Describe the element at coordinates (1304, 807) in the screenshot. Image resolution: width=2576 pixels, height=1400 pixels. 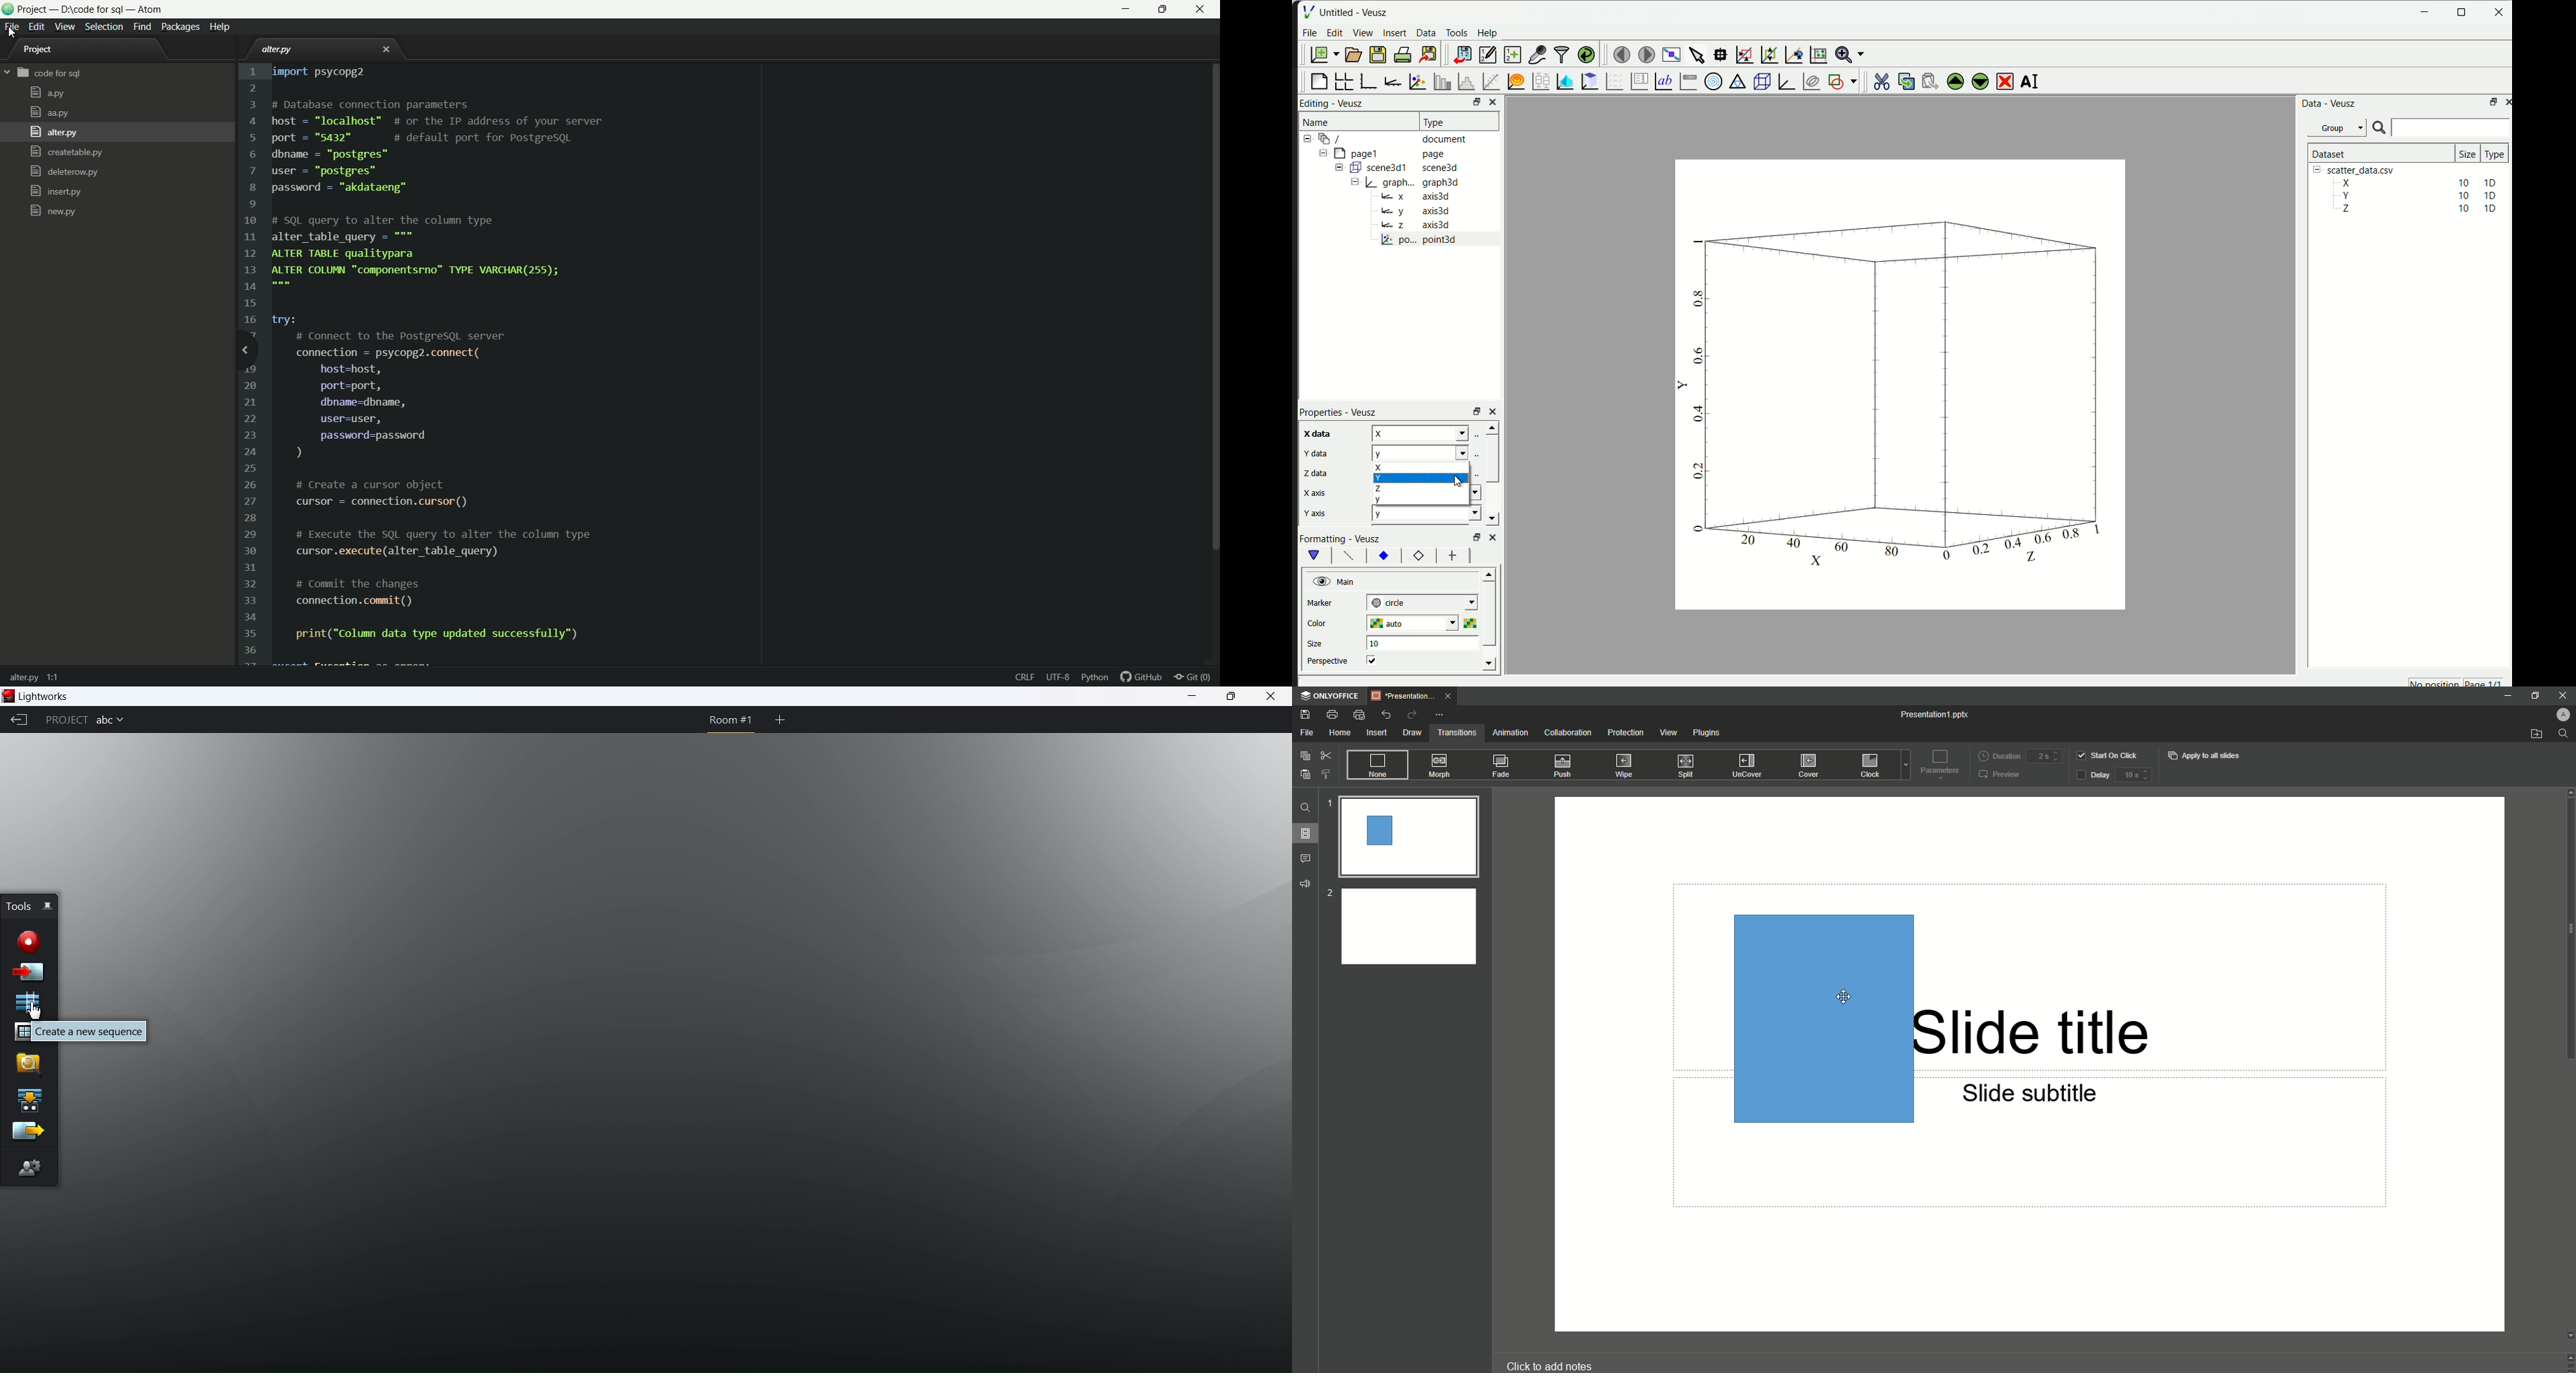
I see `Find` at that location.